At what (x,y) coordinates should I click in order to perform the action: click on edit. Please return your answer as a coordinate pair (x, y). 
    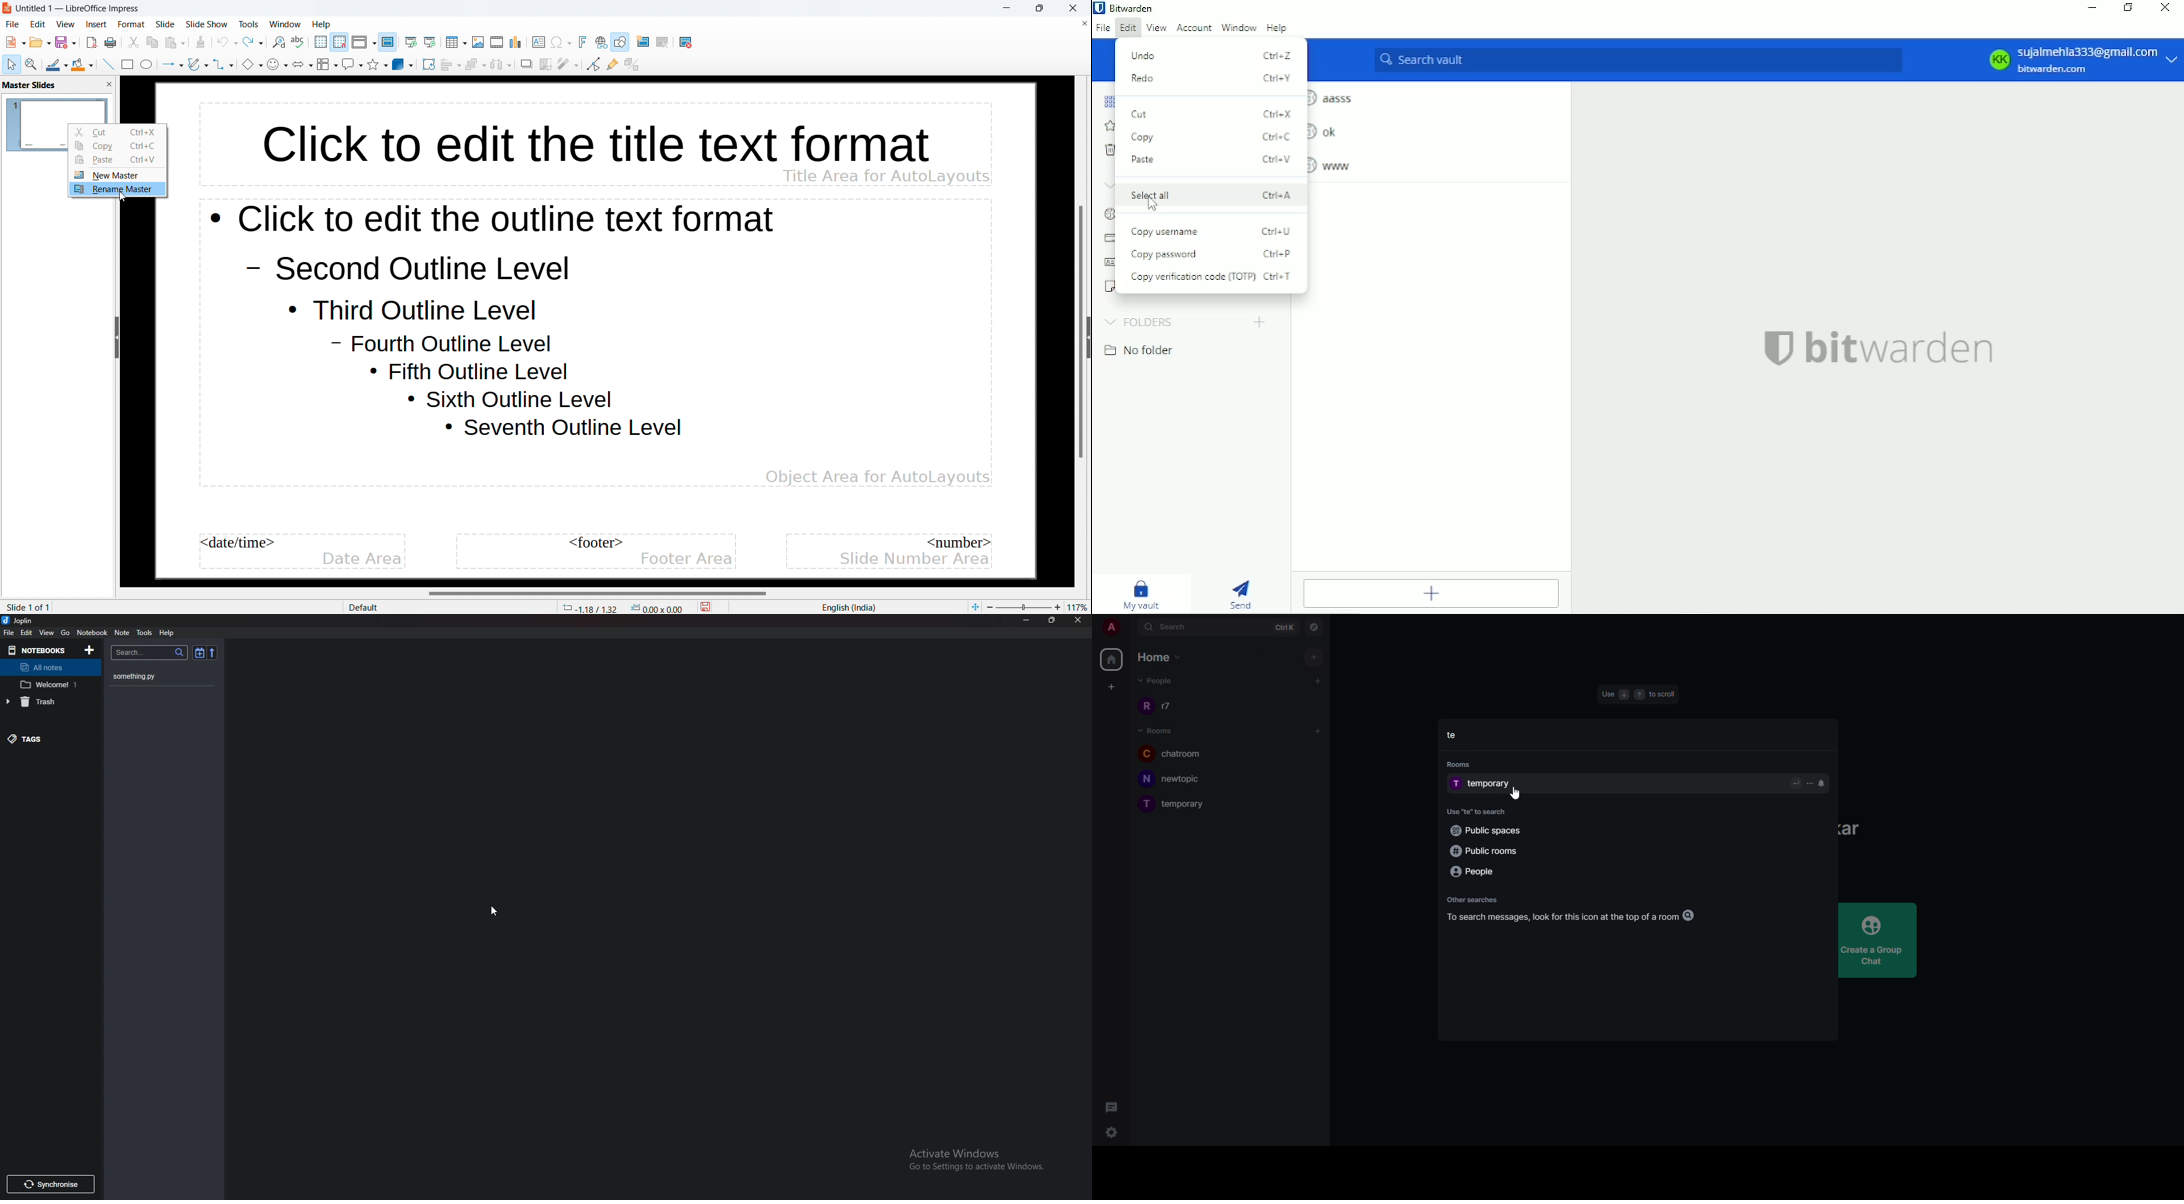
    Looking at the image, I should click on (28, 633).